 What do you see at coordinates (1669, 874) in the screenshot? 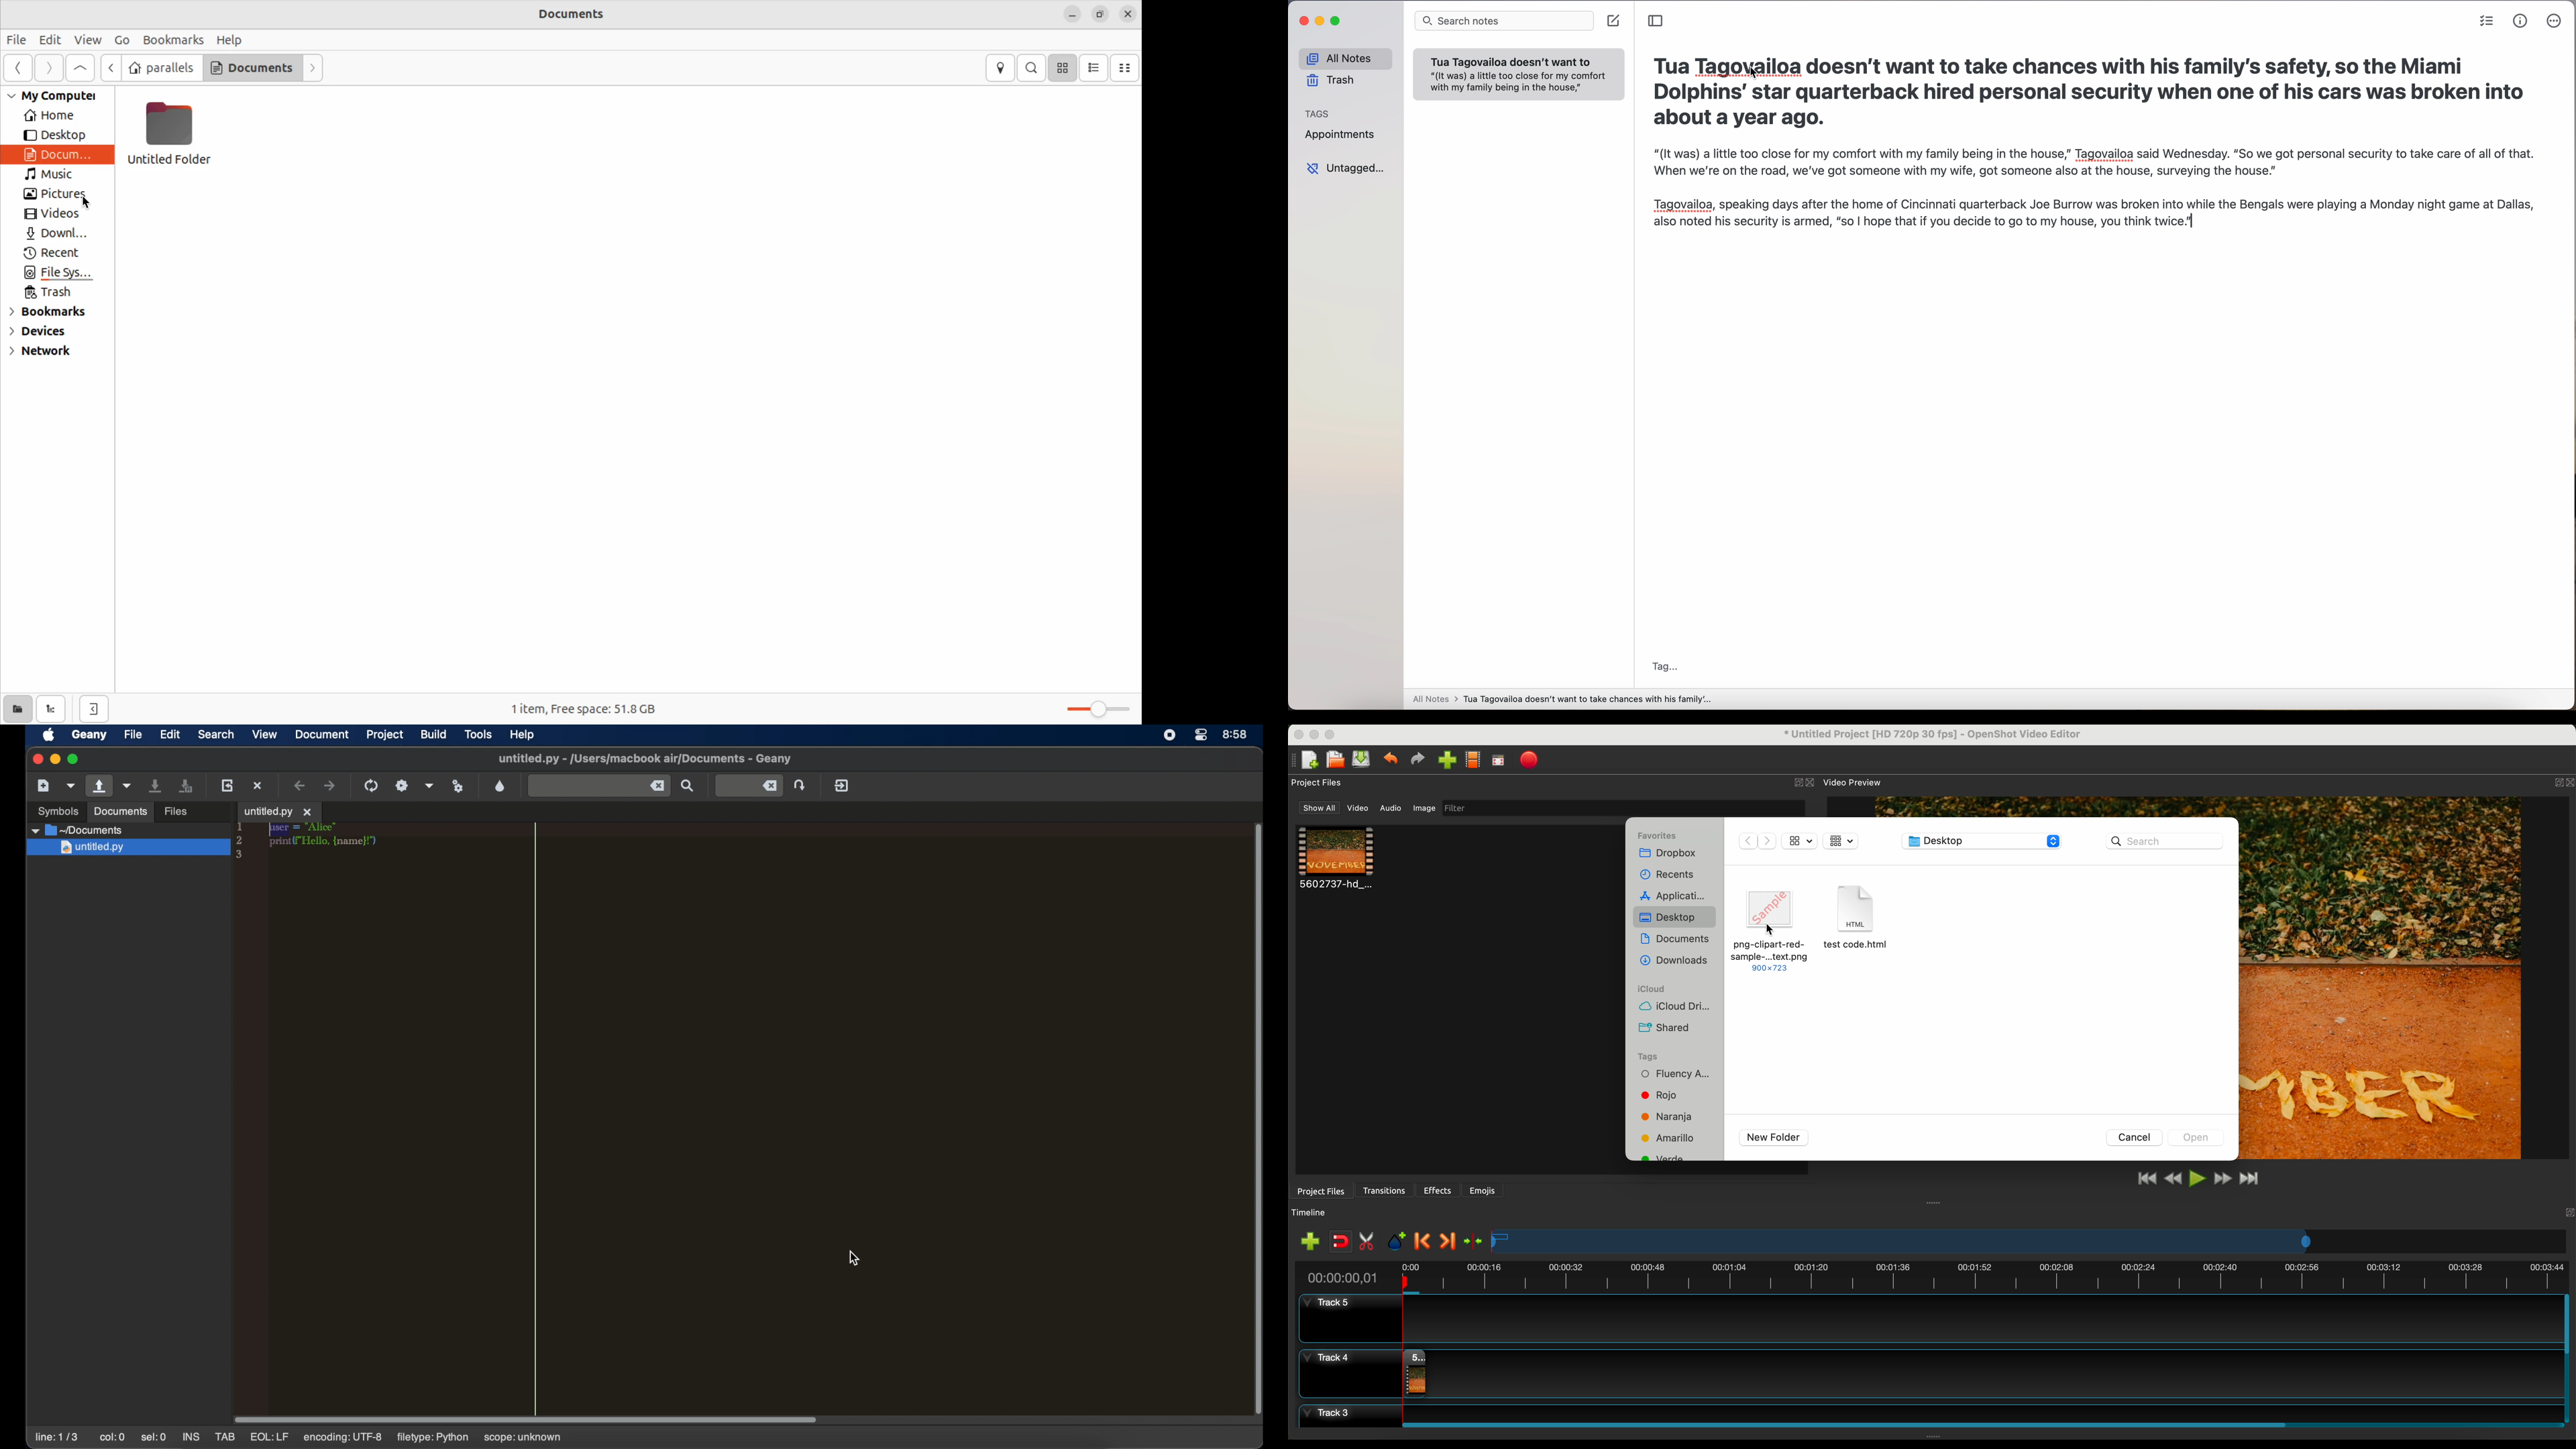
I see `recents` at bounding box center [1669, 874].